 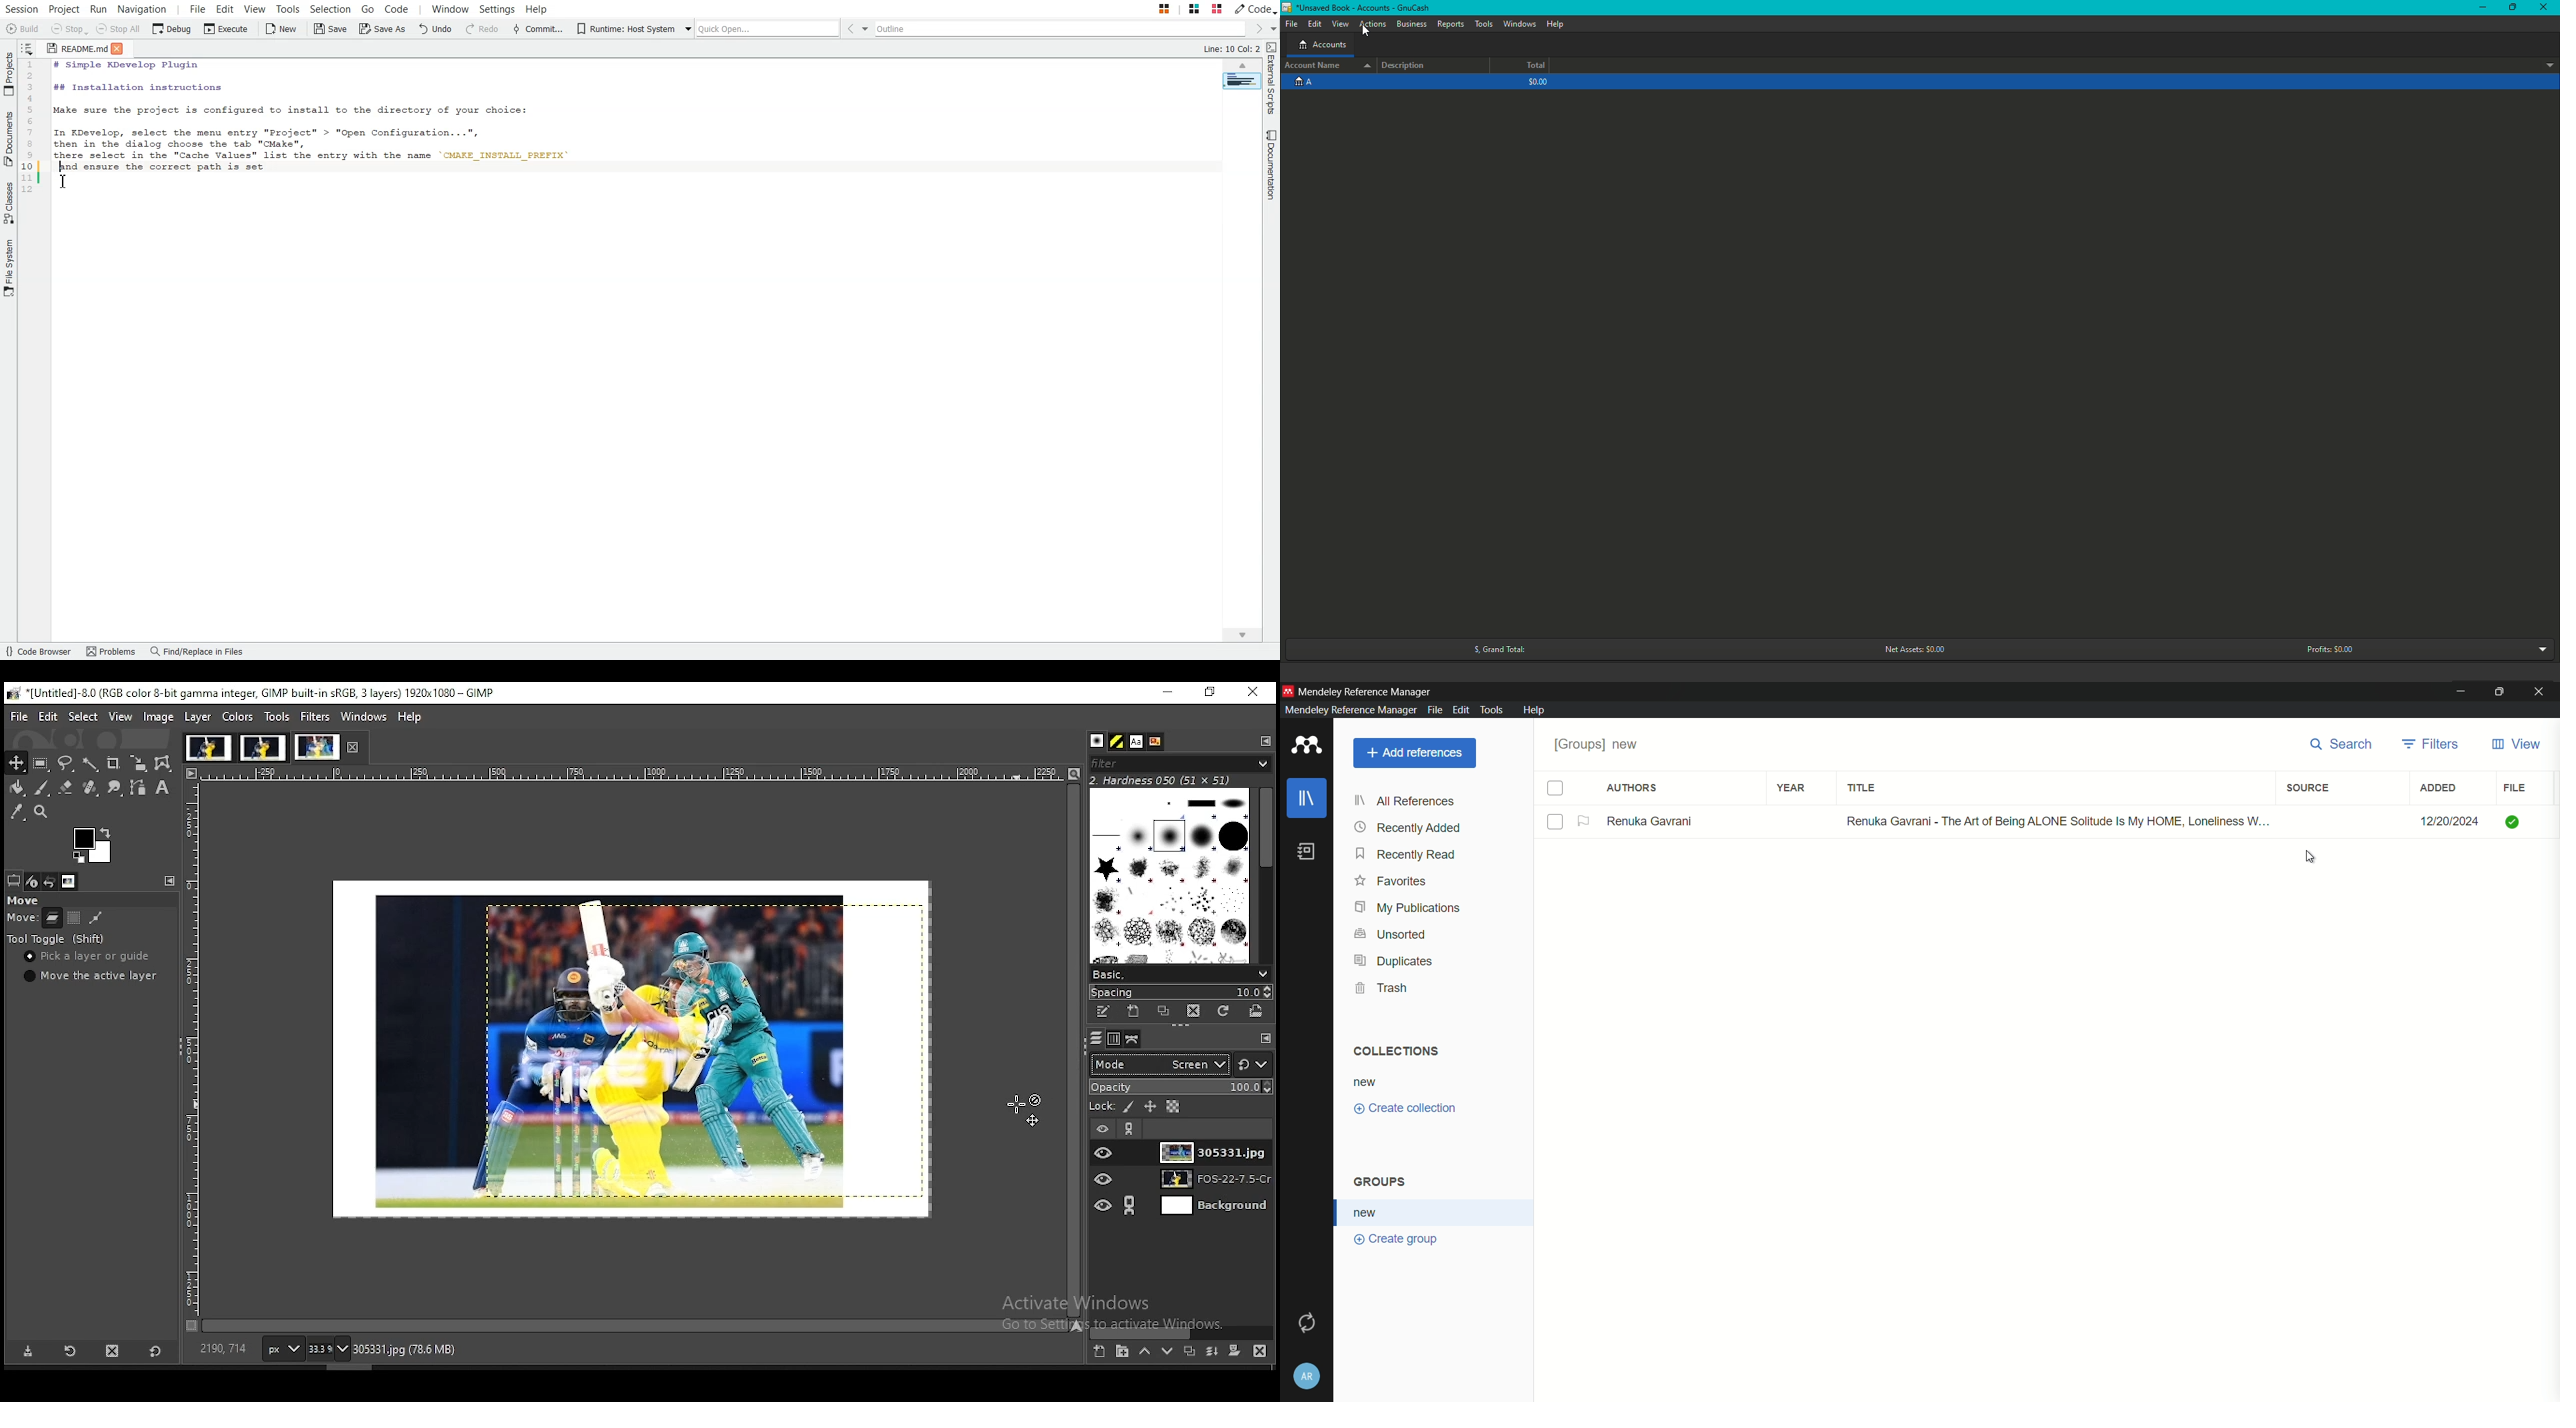 I want to click on app icon, so click(x=1307, y=746).